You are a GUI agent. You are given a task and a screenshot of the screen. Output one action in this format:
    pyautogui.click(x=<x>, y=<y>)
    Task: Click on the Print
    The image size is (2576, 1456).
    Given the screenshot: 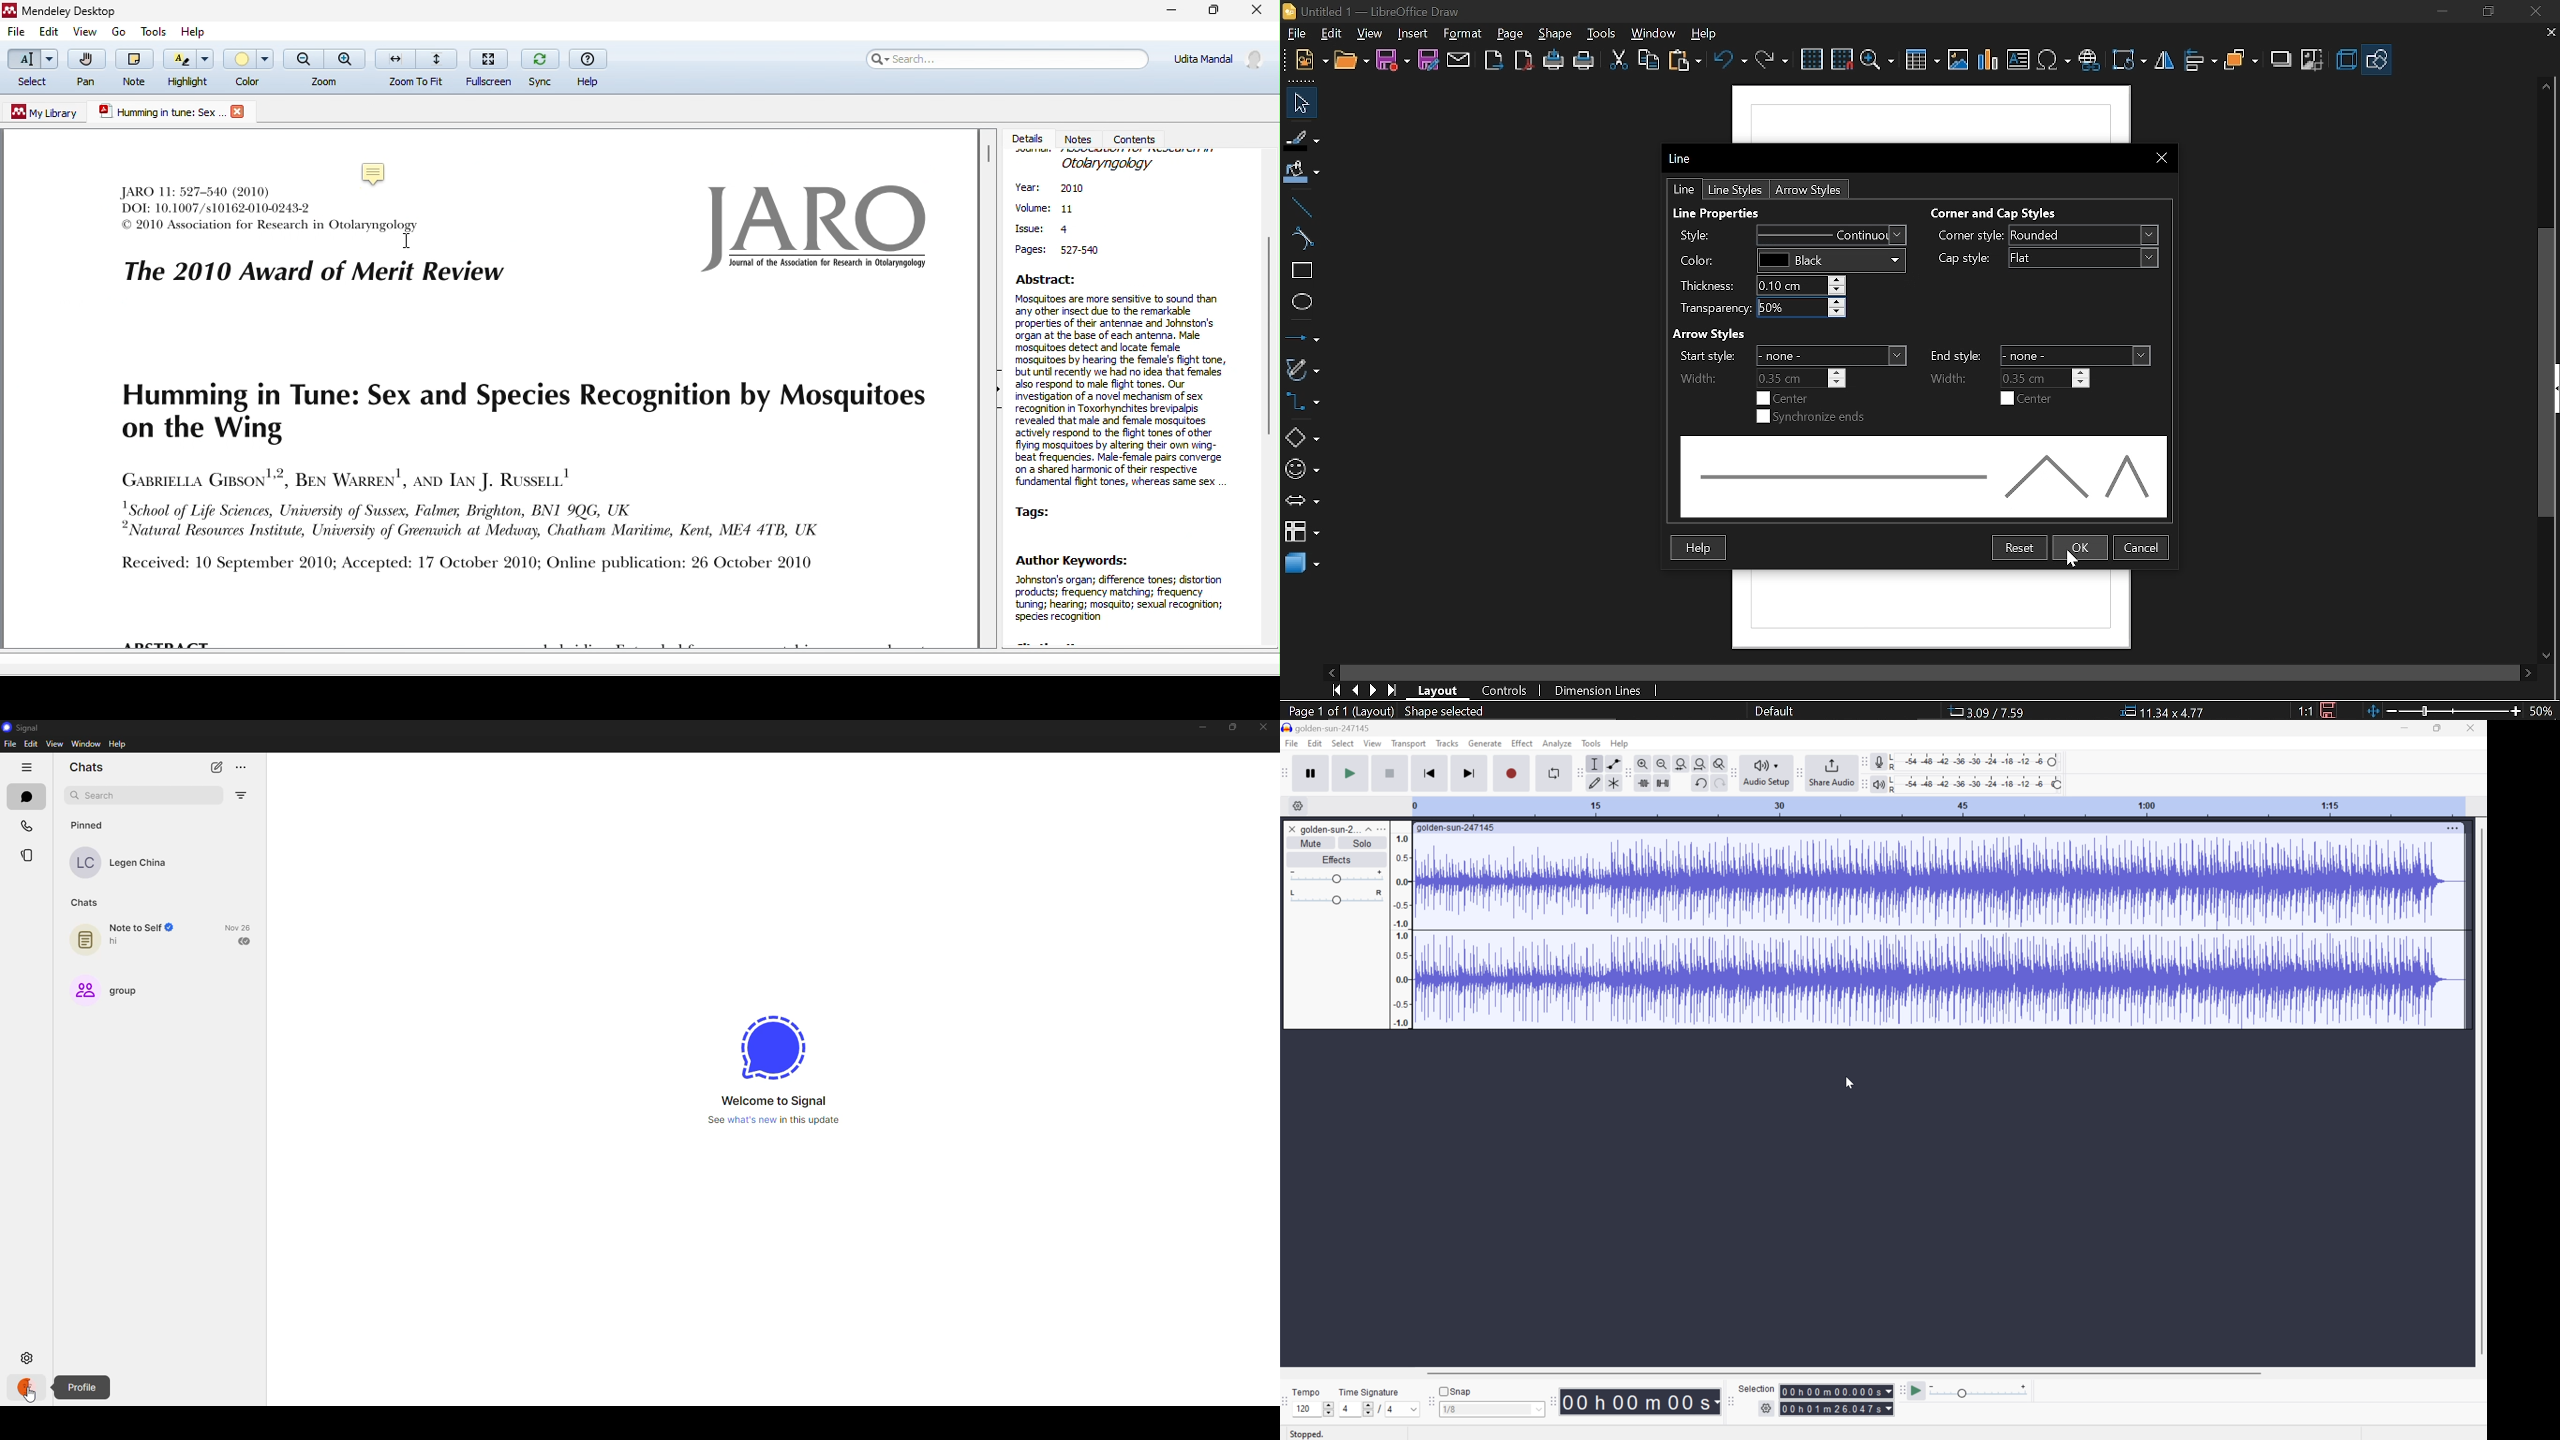 What is the action you would take?
    pyautogui.click(x=1585, y=61)
    